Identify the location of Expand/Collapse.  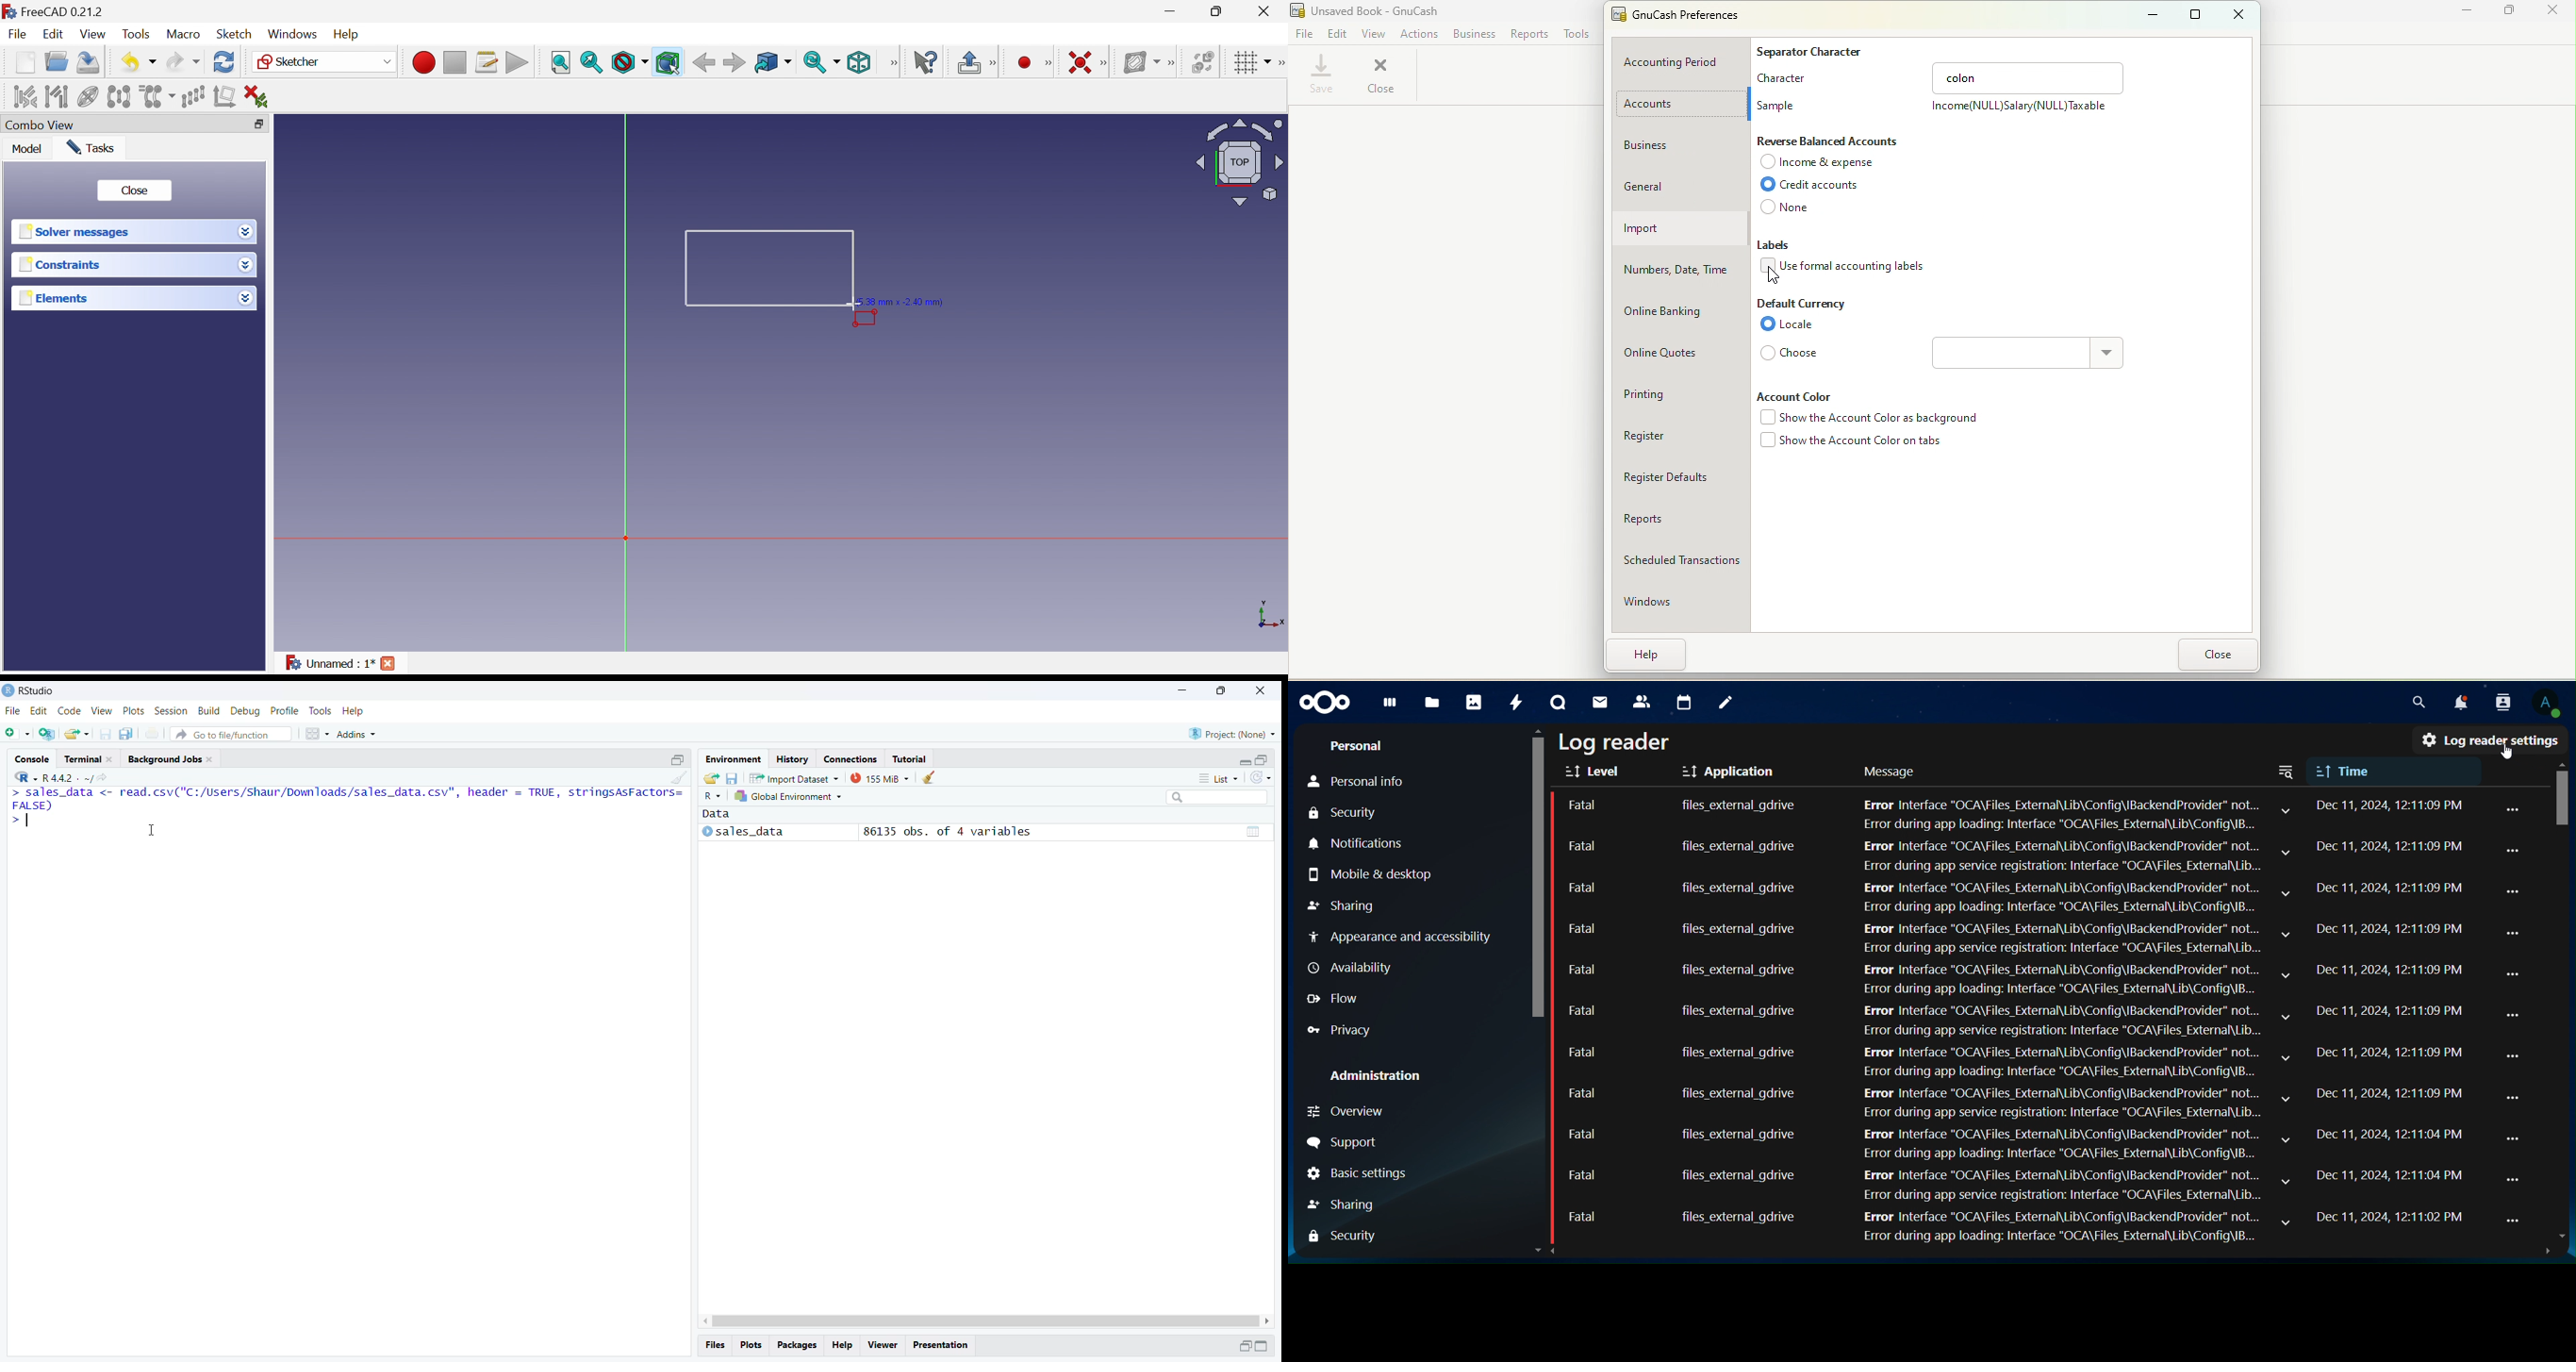
(1243, 762).